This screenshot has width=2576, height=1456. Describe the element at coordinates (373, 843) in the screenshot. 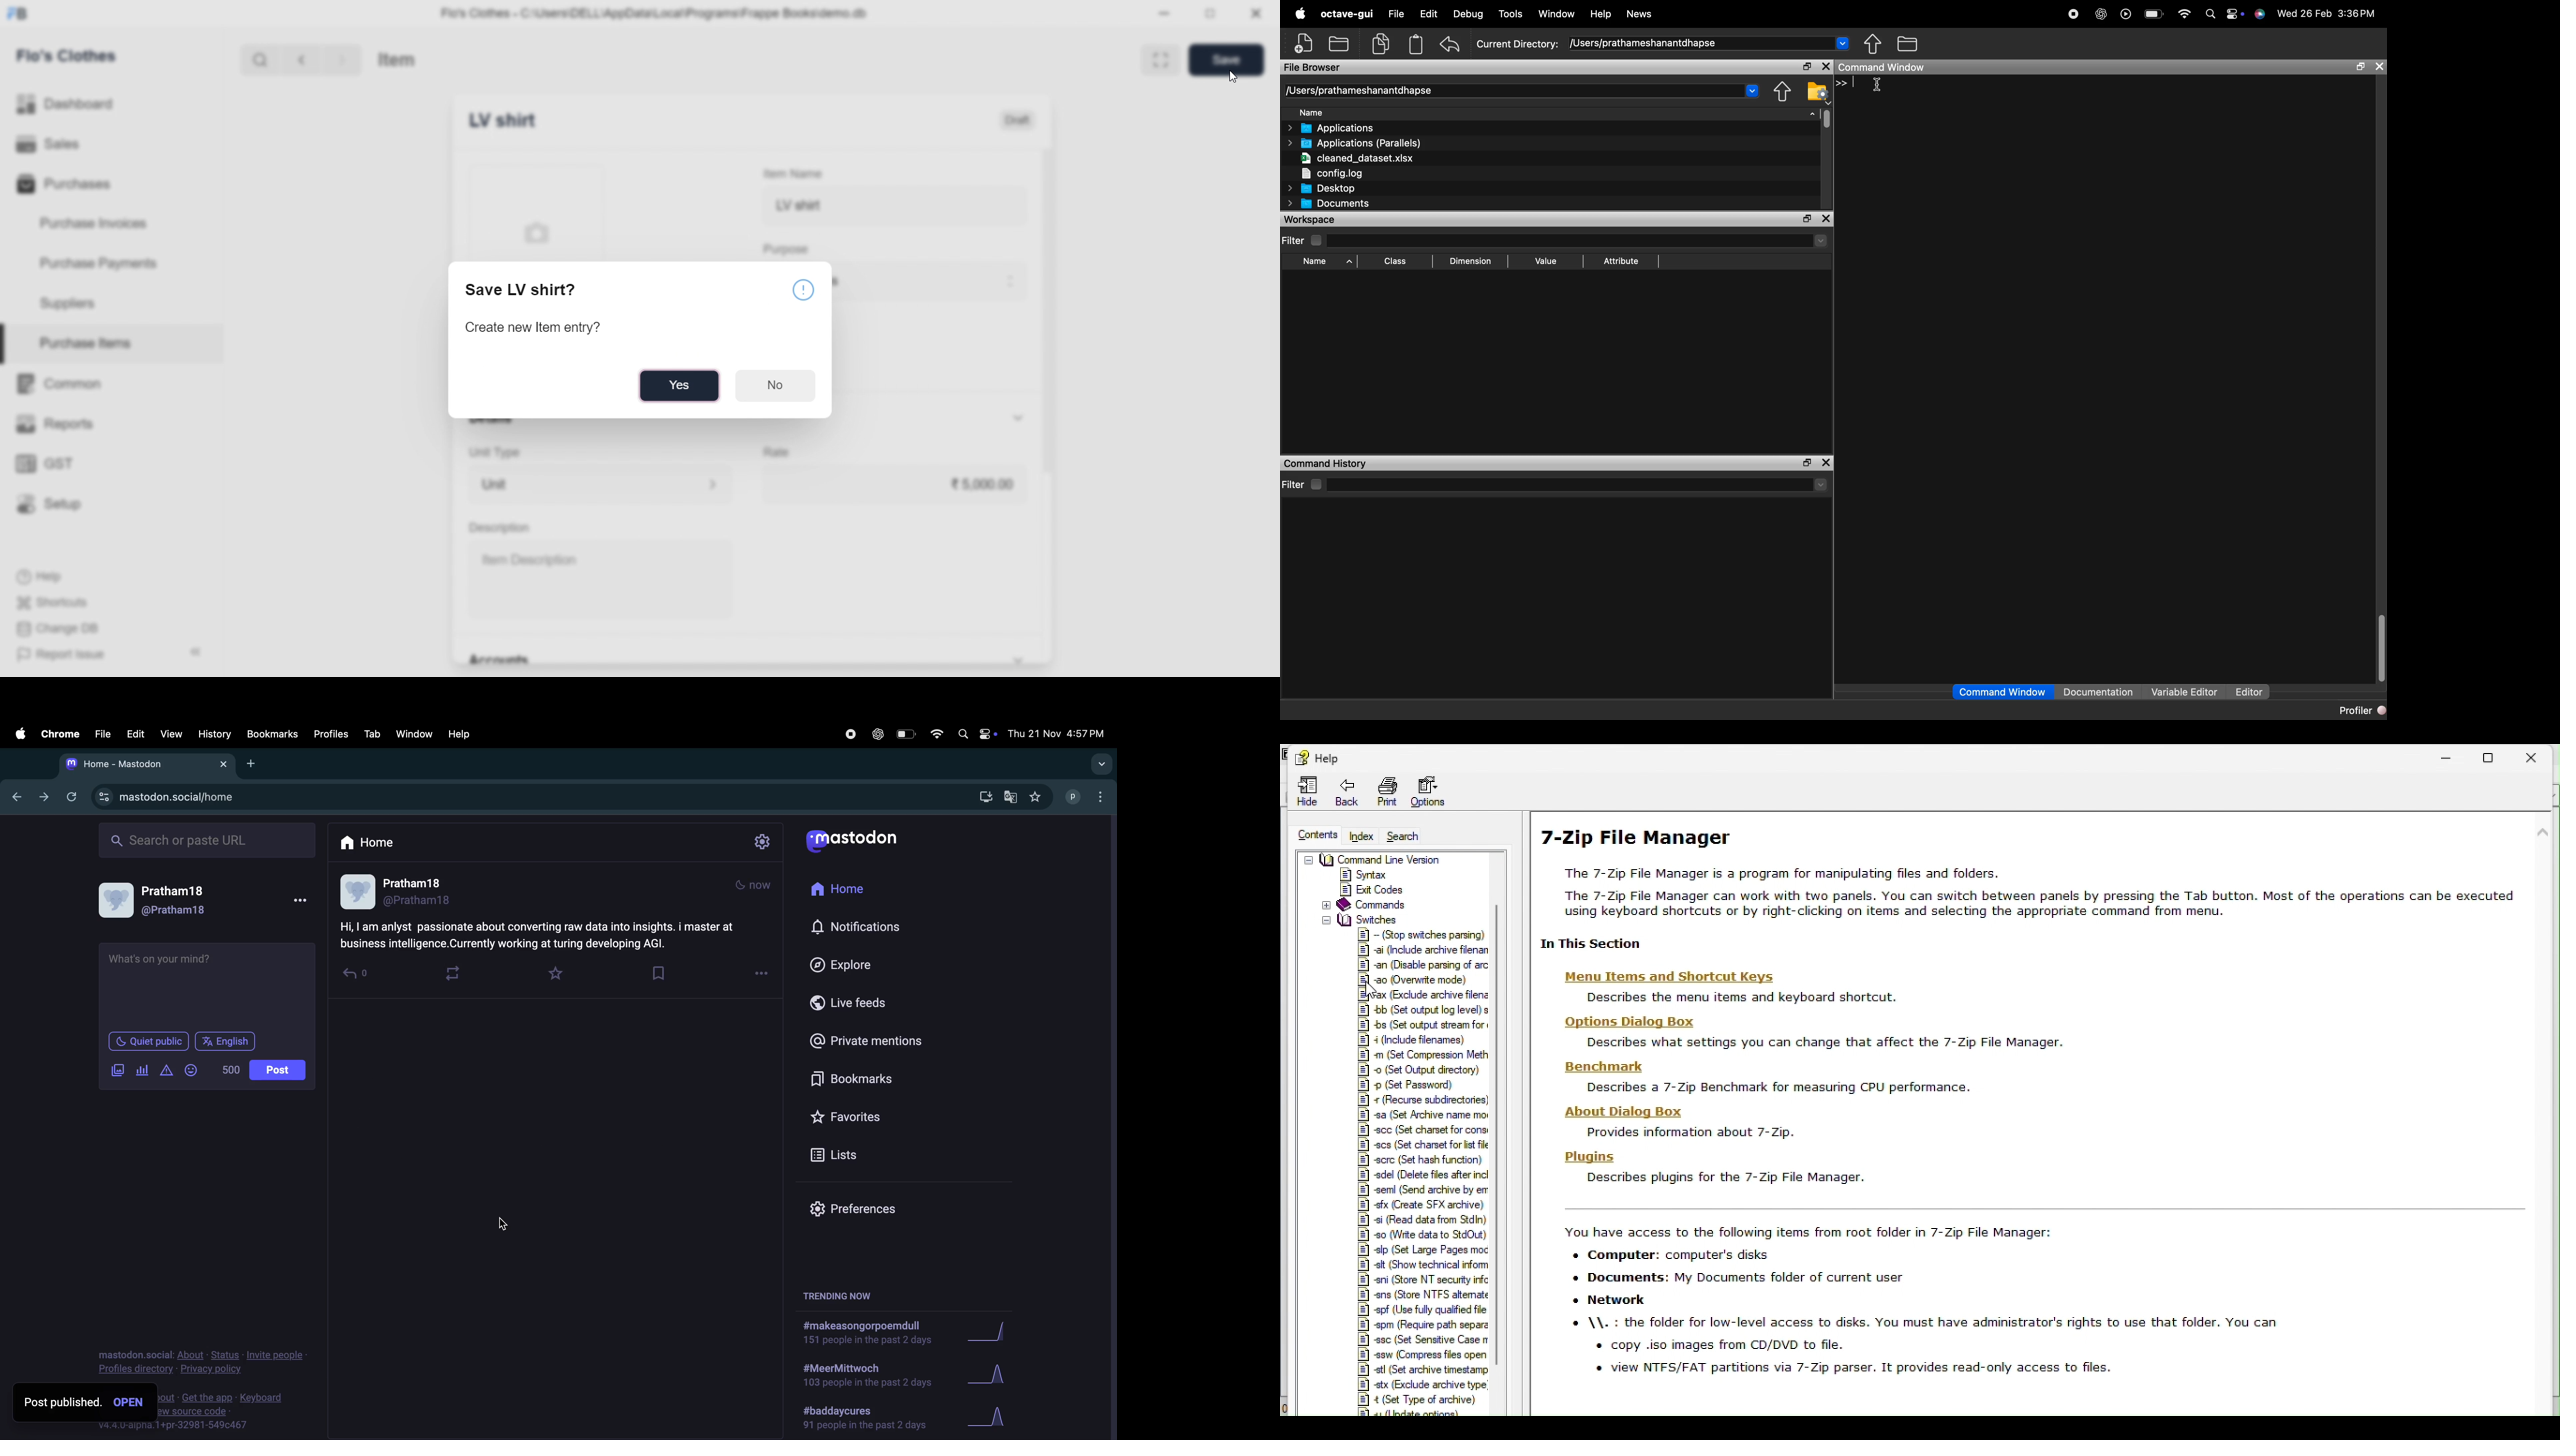

I see `home` at that location.